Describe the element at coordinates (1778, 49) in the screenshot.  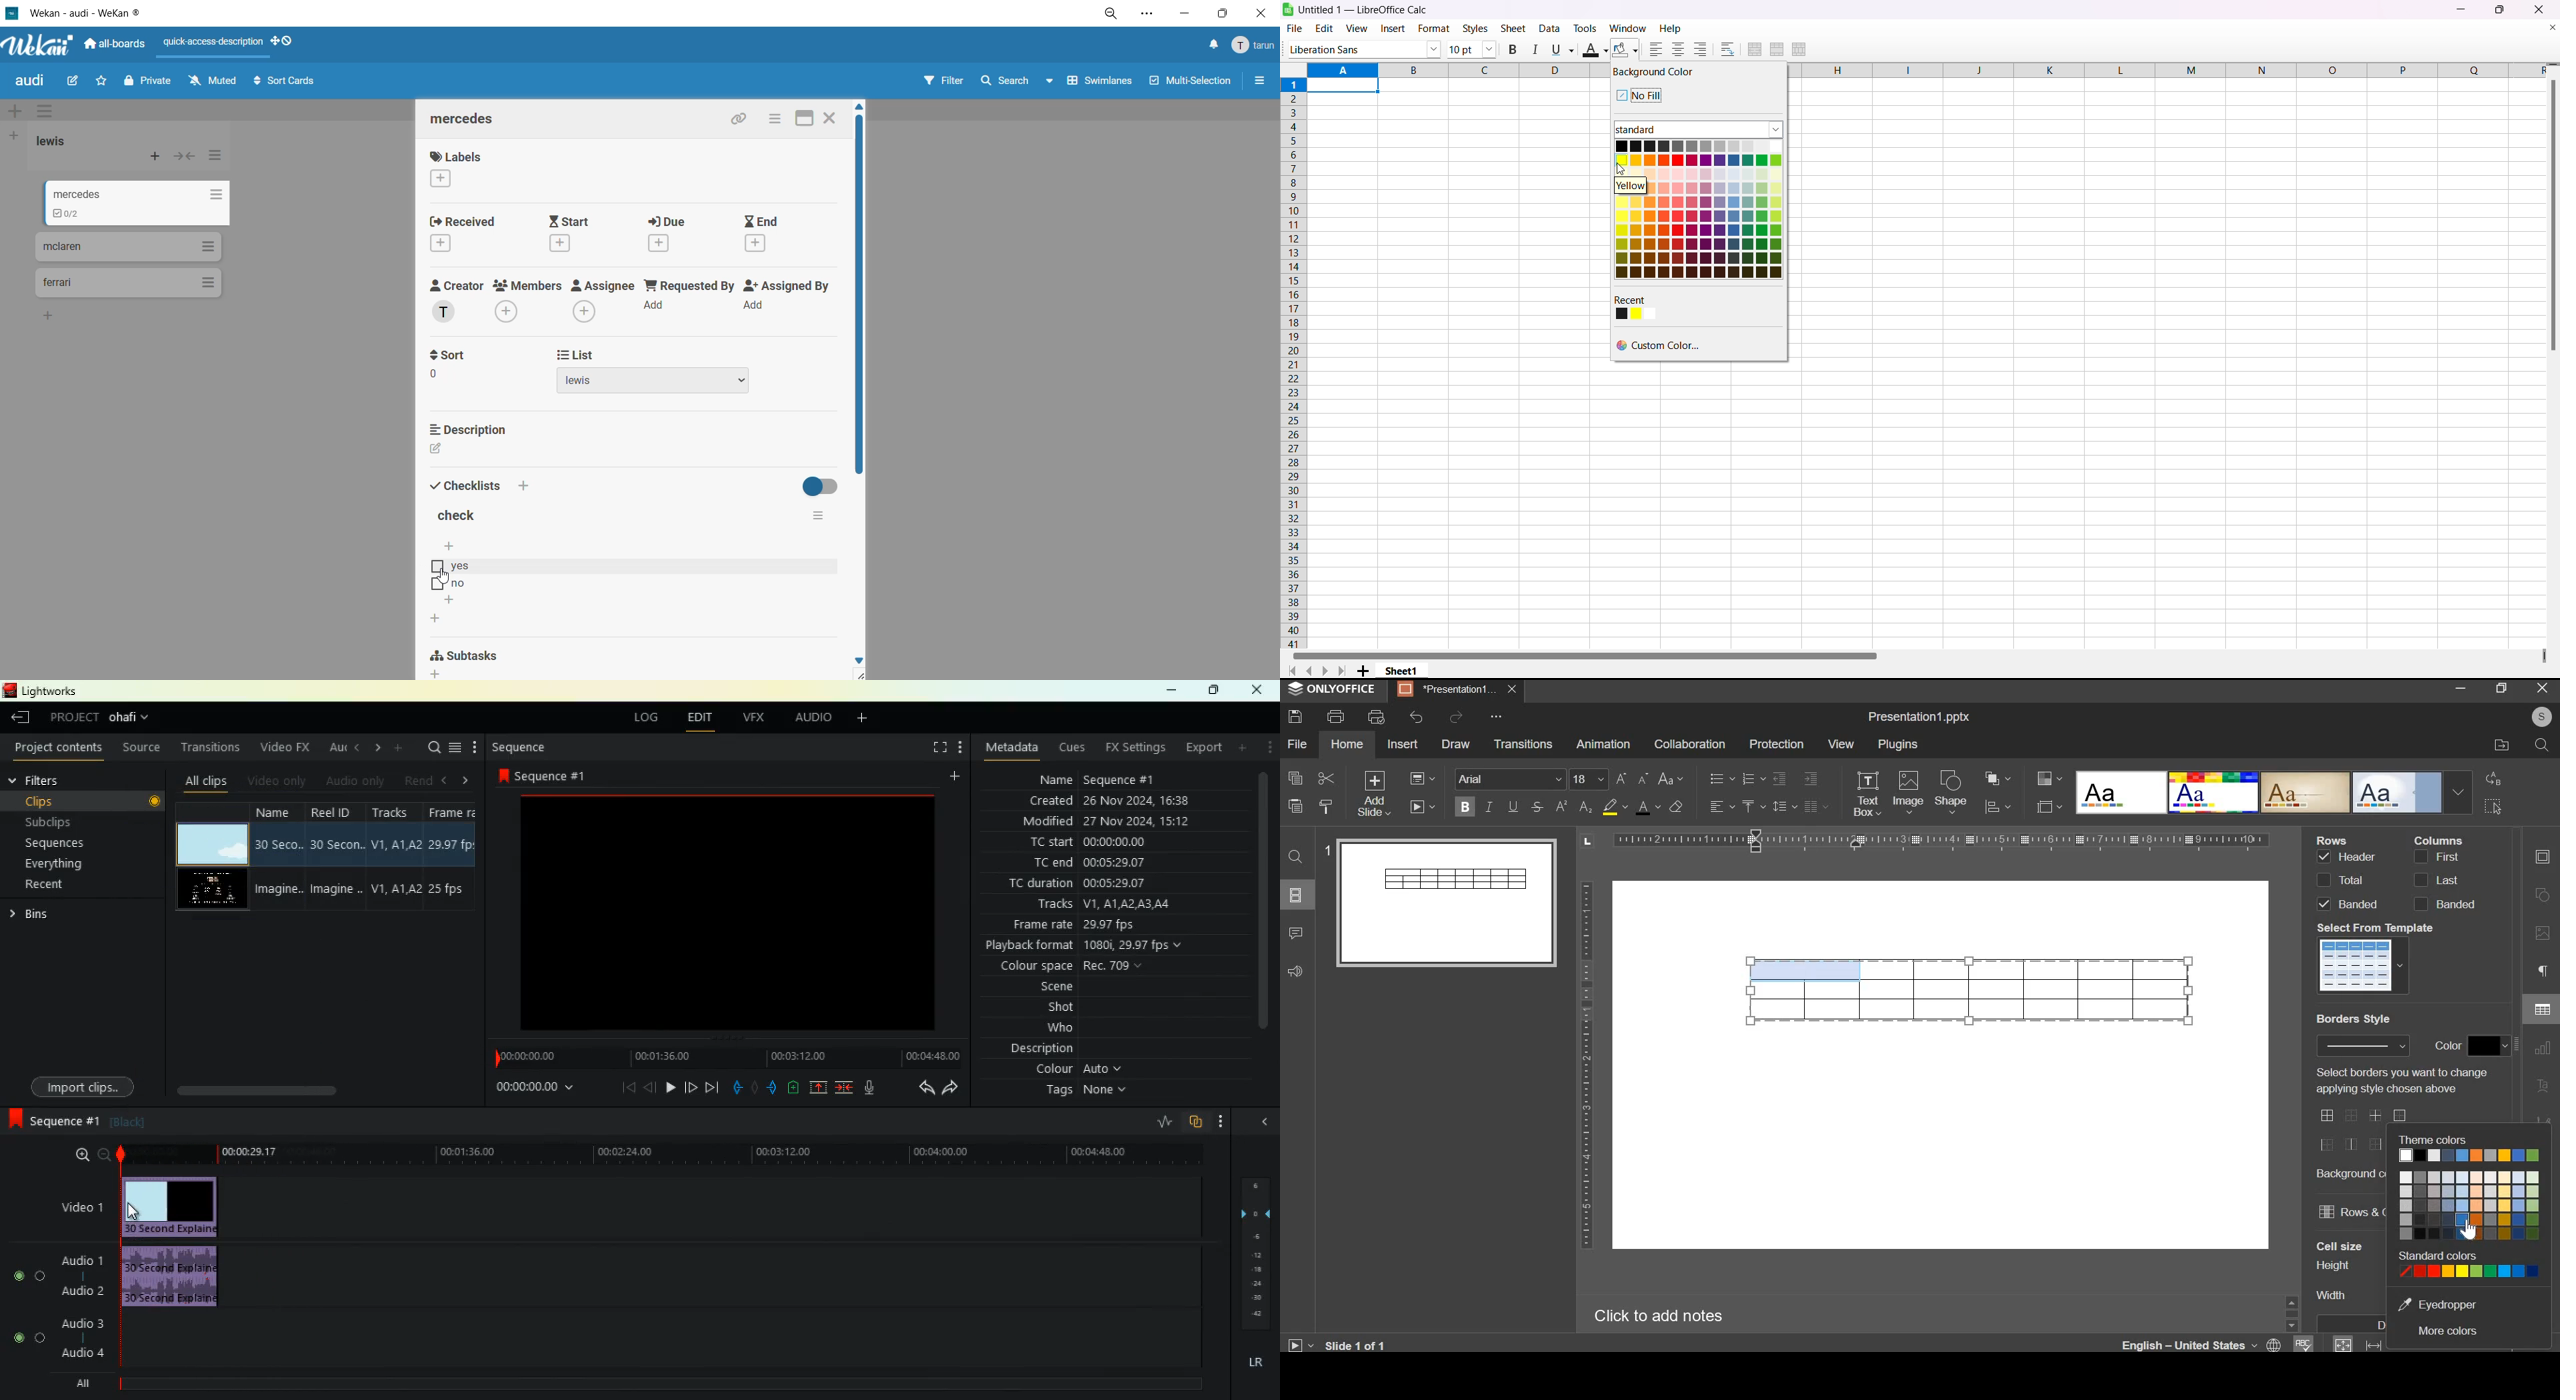
I see `merge` at that location.